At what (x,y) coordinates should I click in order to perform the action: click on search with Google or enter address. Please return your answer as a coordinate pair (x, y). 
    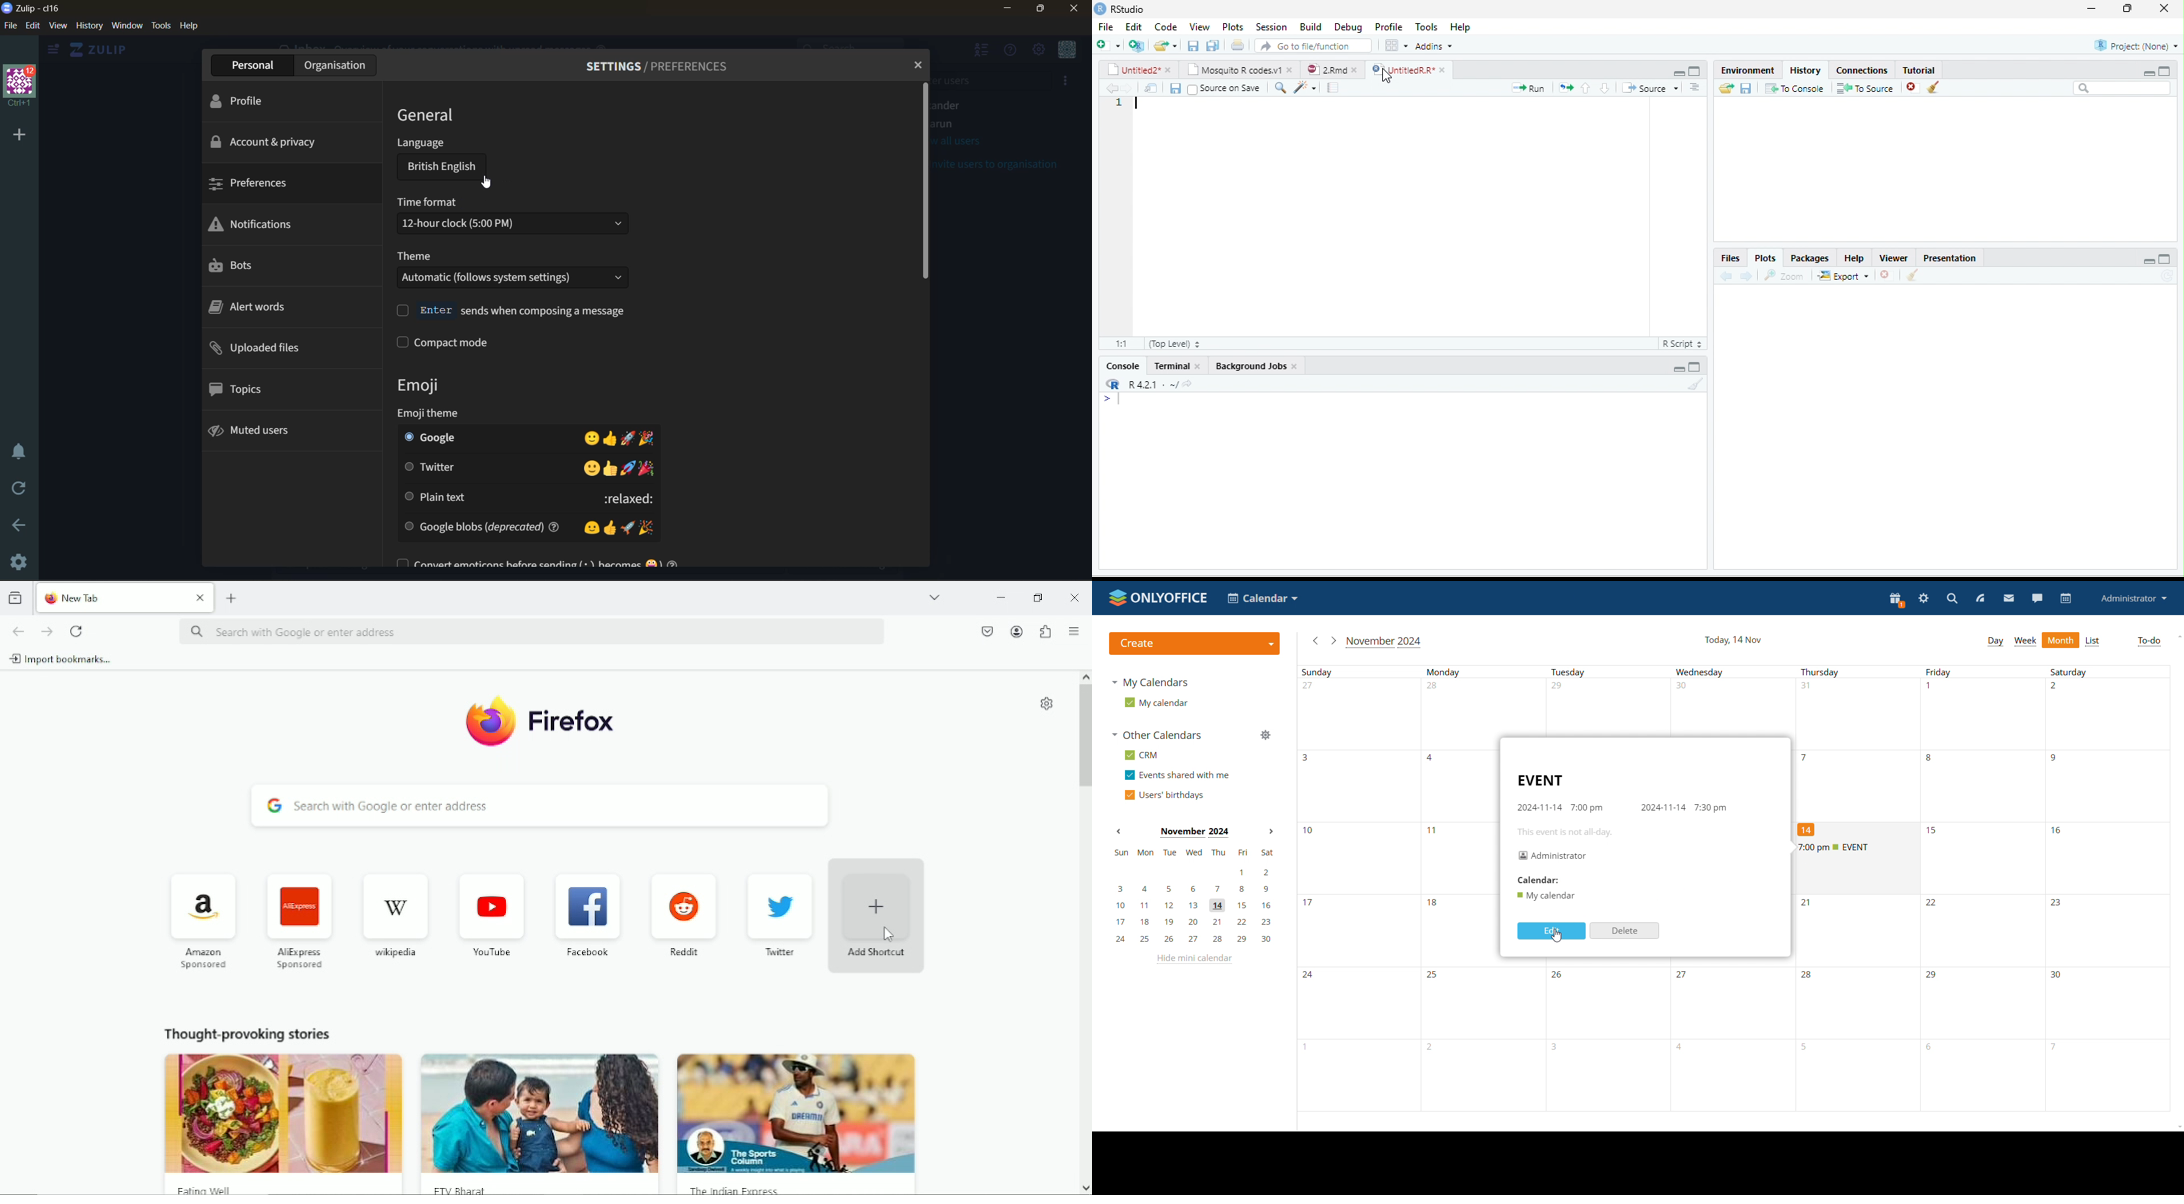
    Looking at the image, I should click on (544, 807).